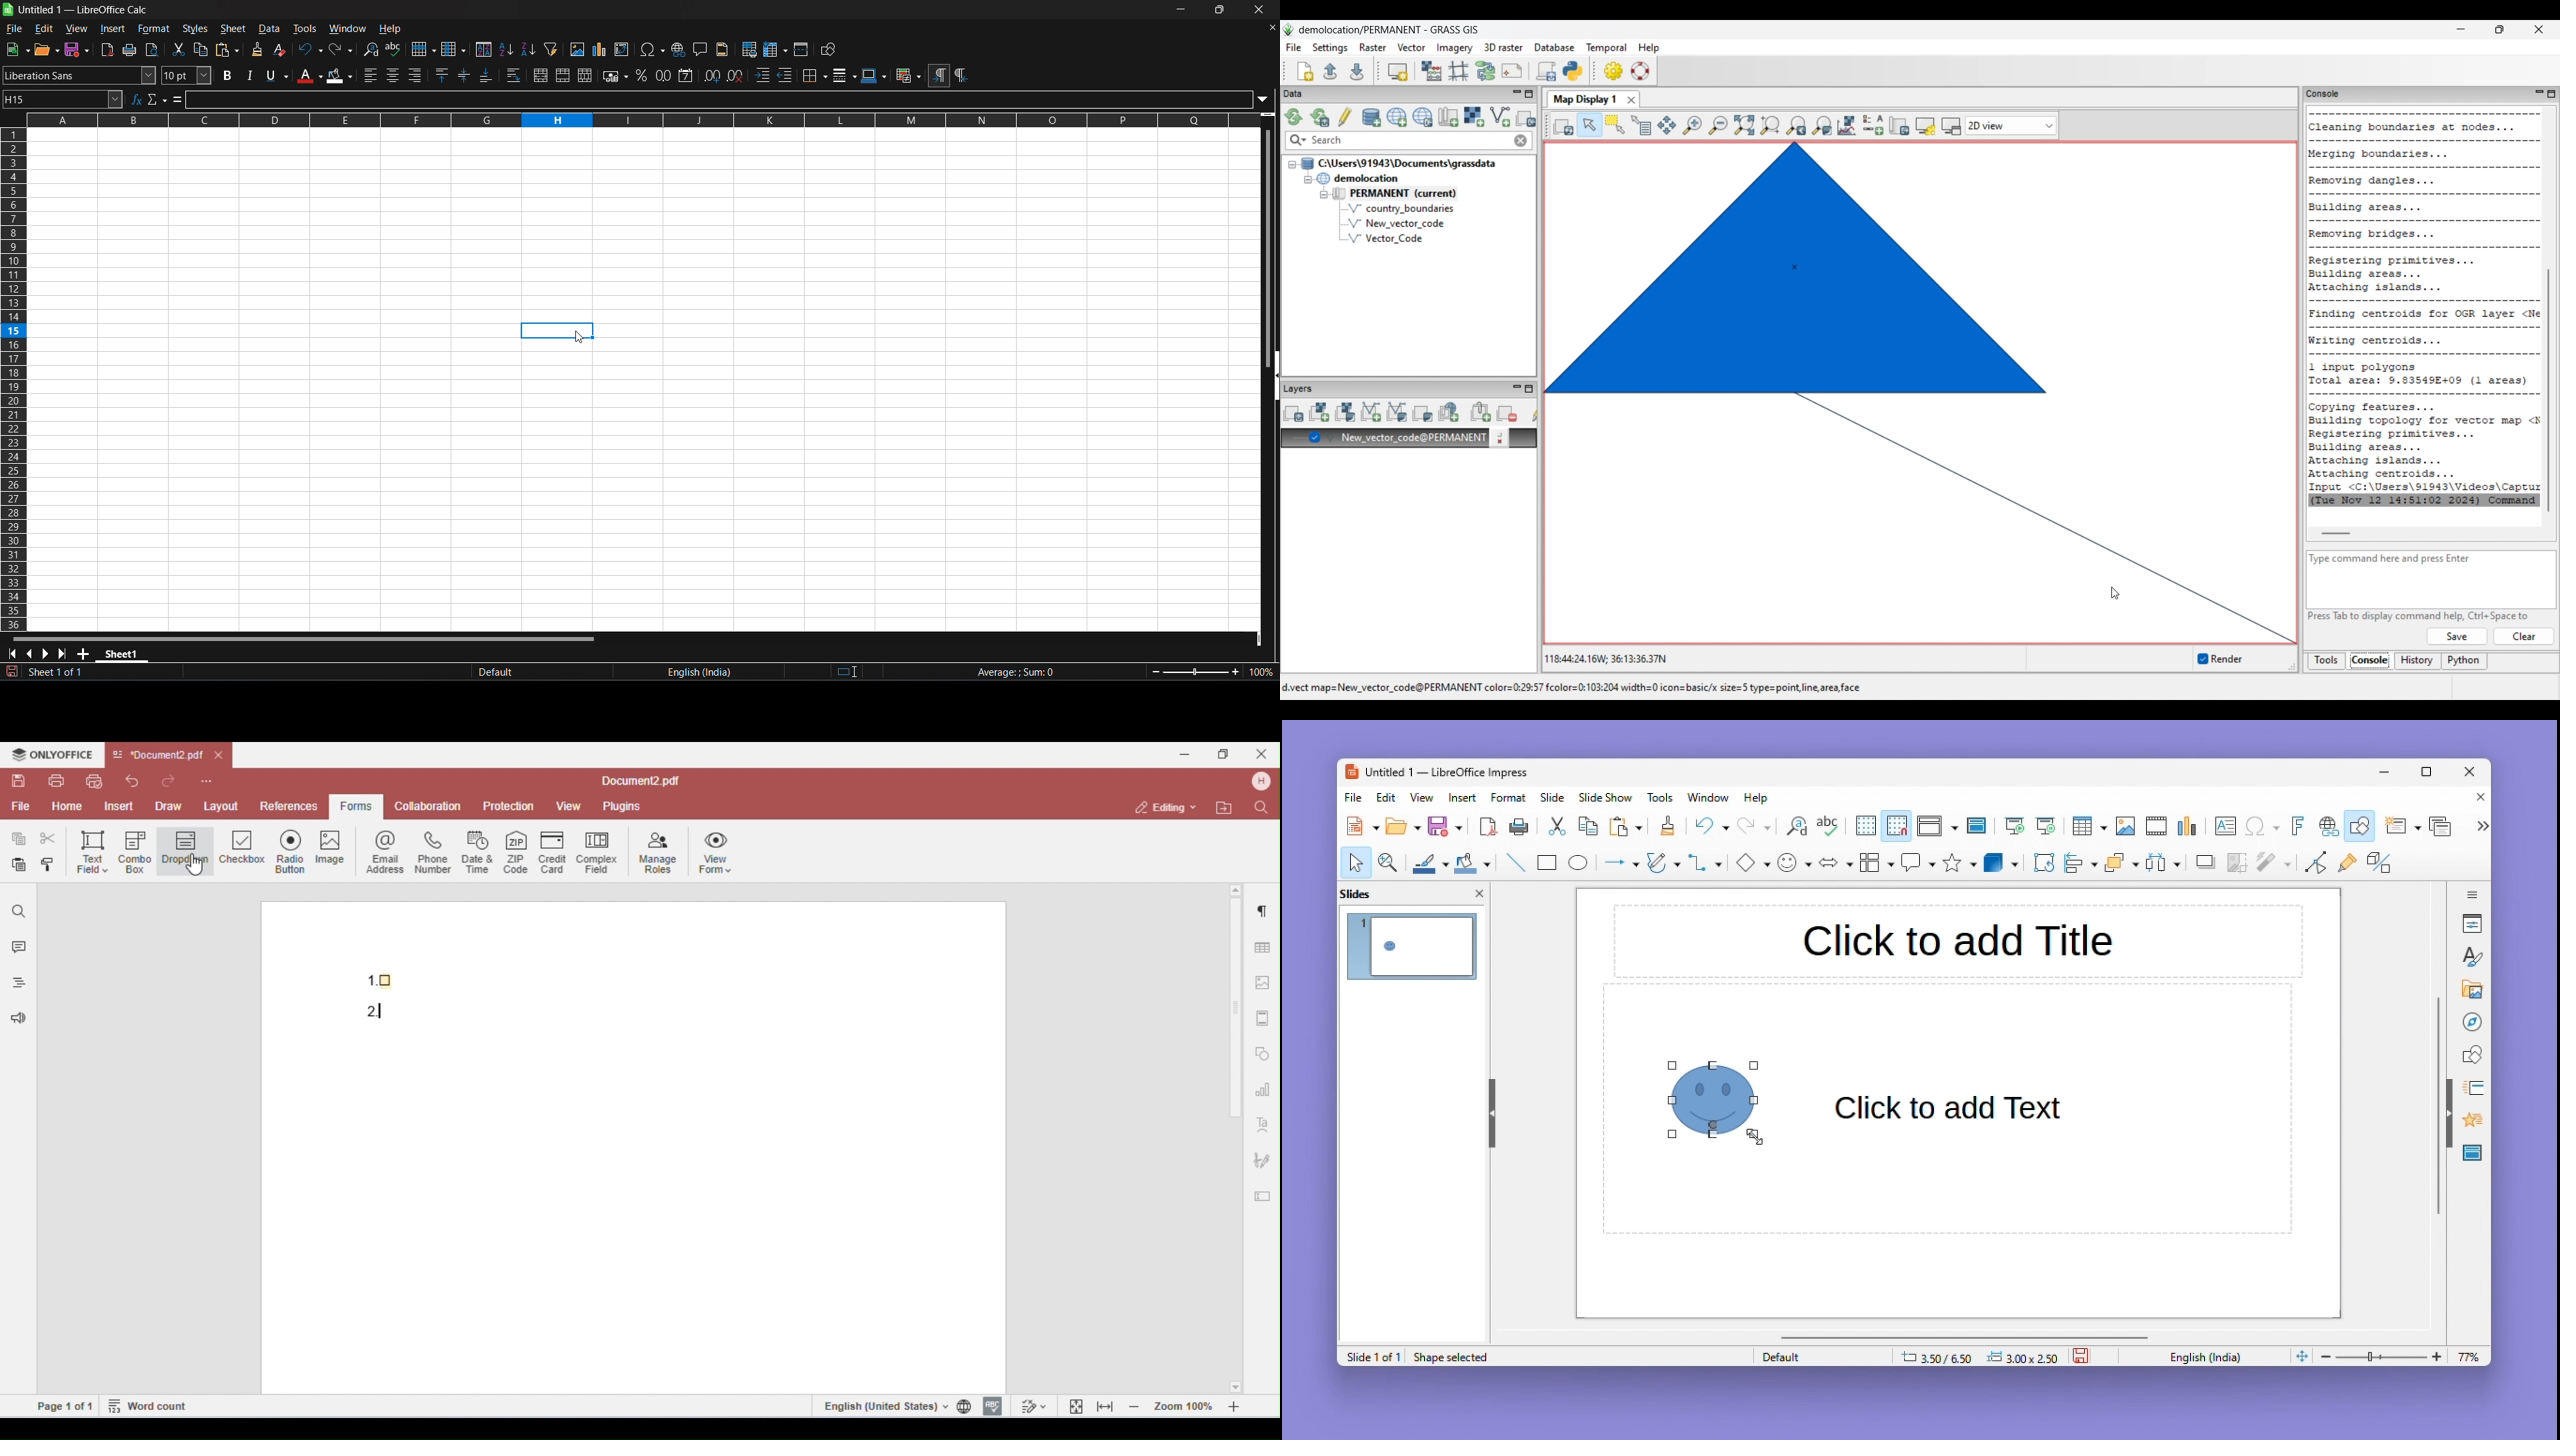  What do you see at coordinates (32, 654) in the screenshot?
I see `scroll to previous sheet` at bounding box center [32, 654].